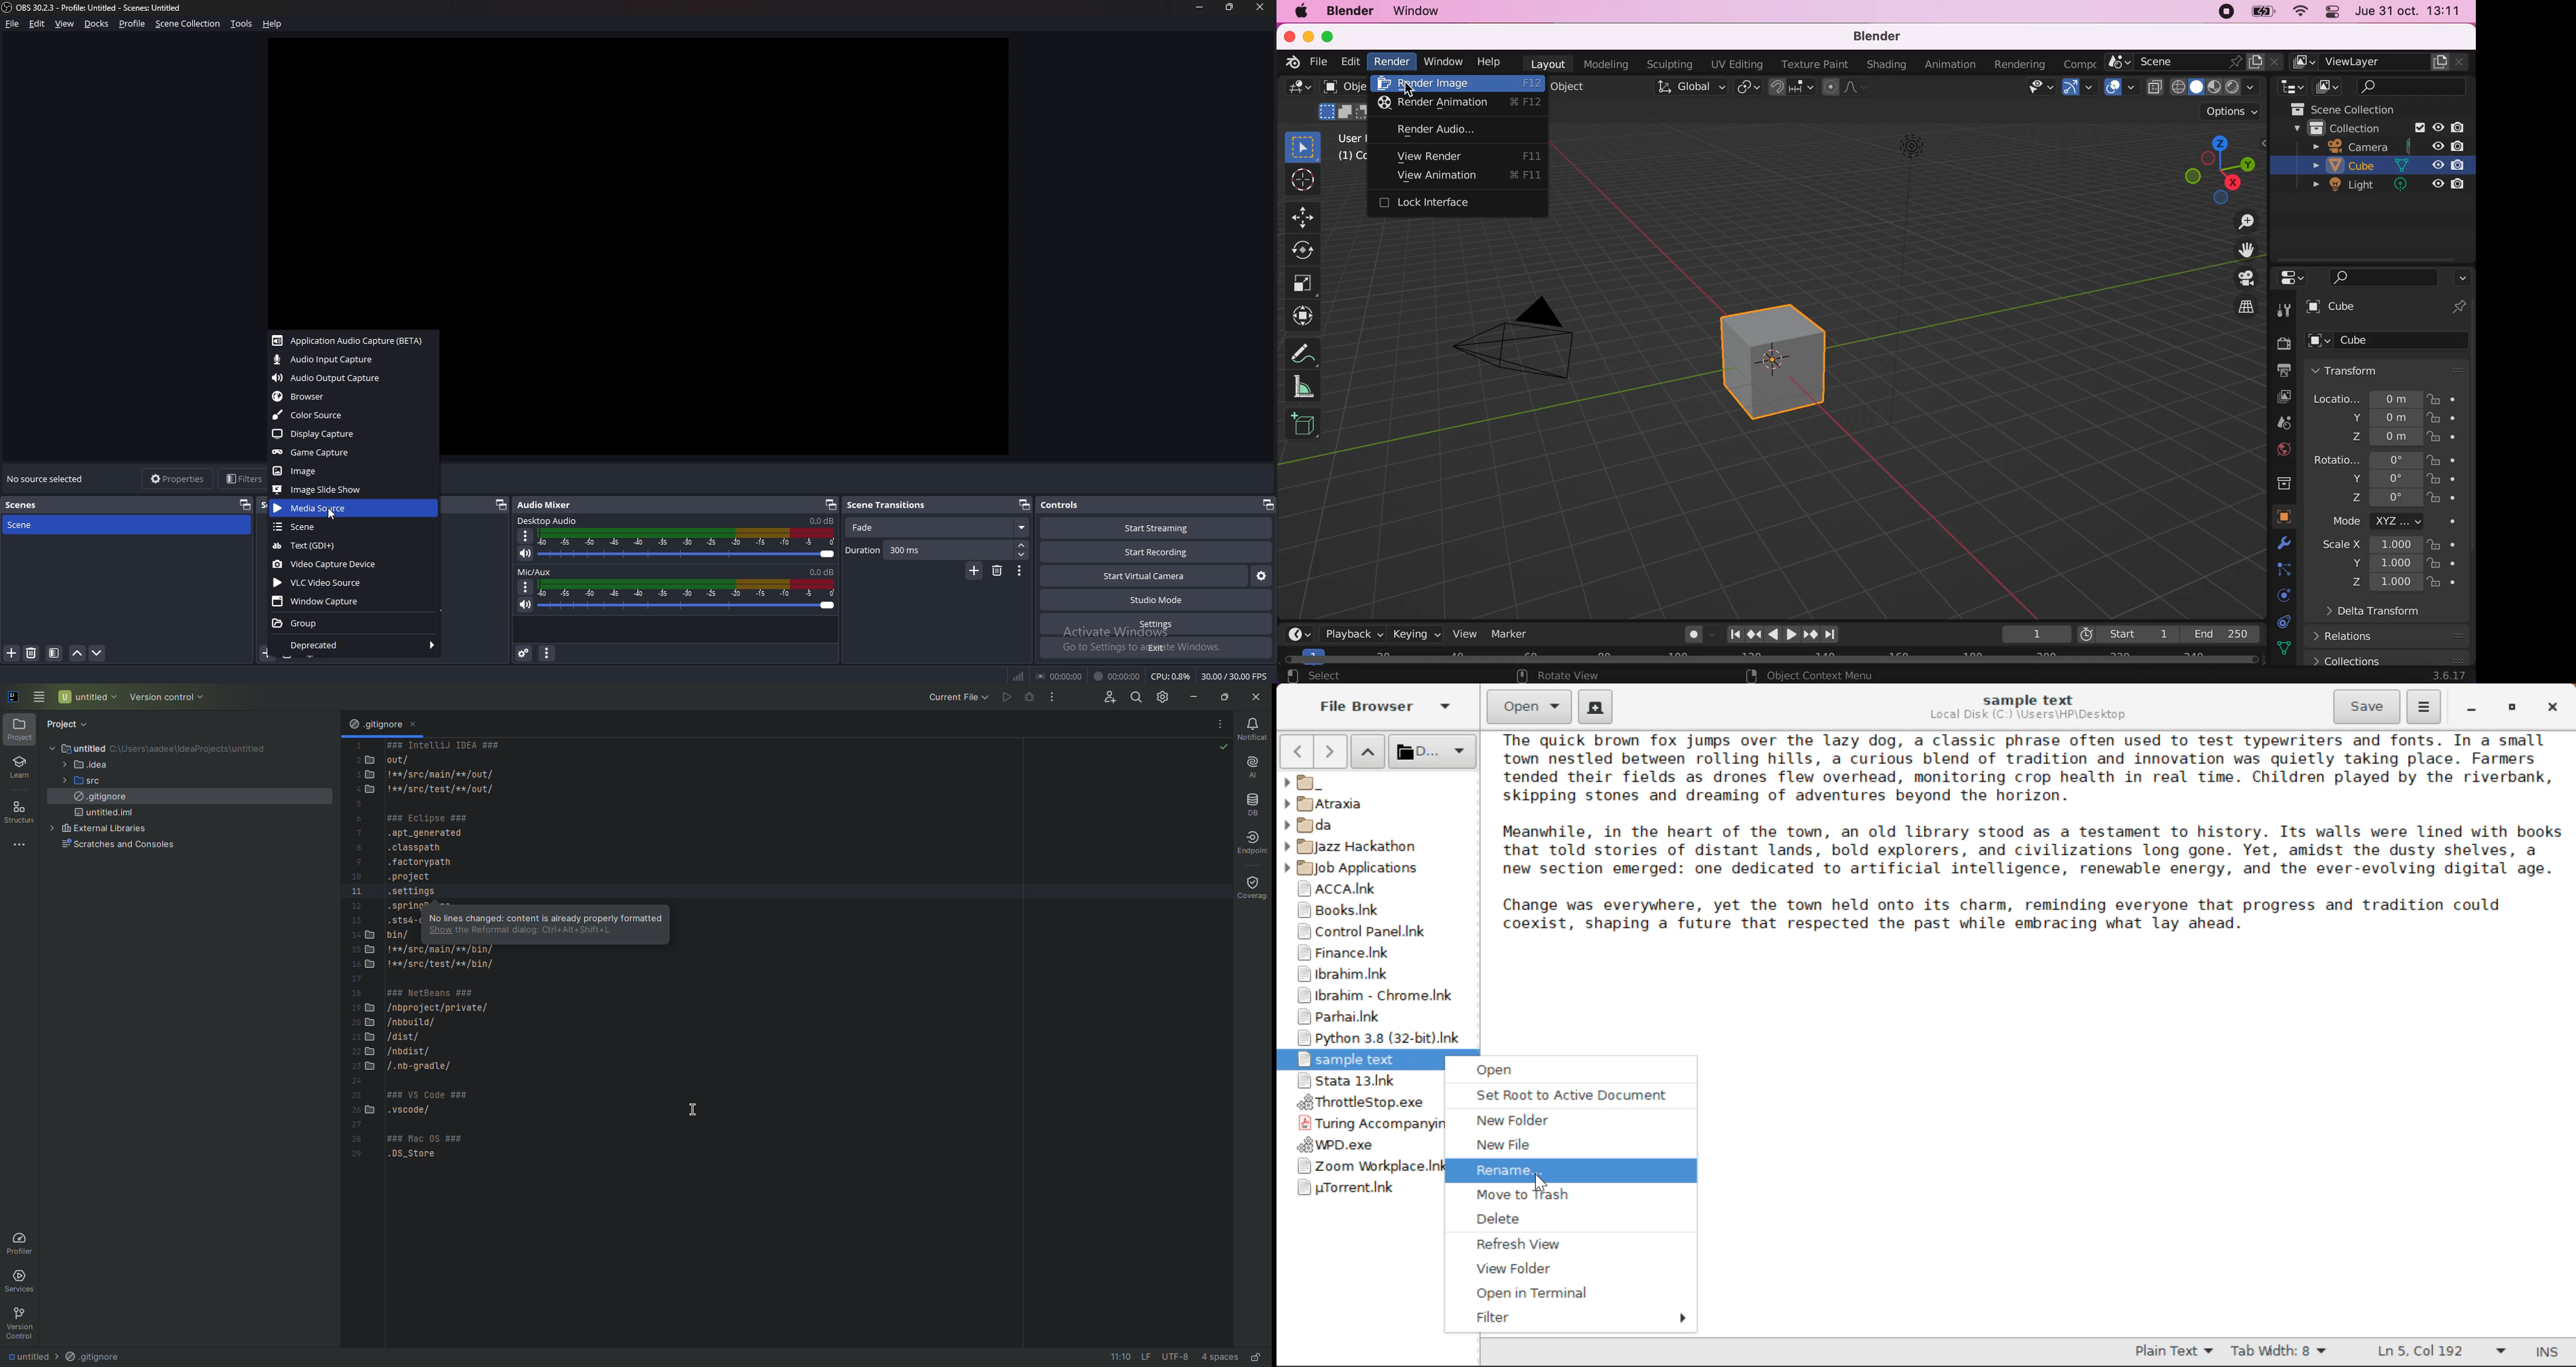 This screenshot has width=2576, height=1372. I want to click on  mic Soundbar, so click(688, 595).